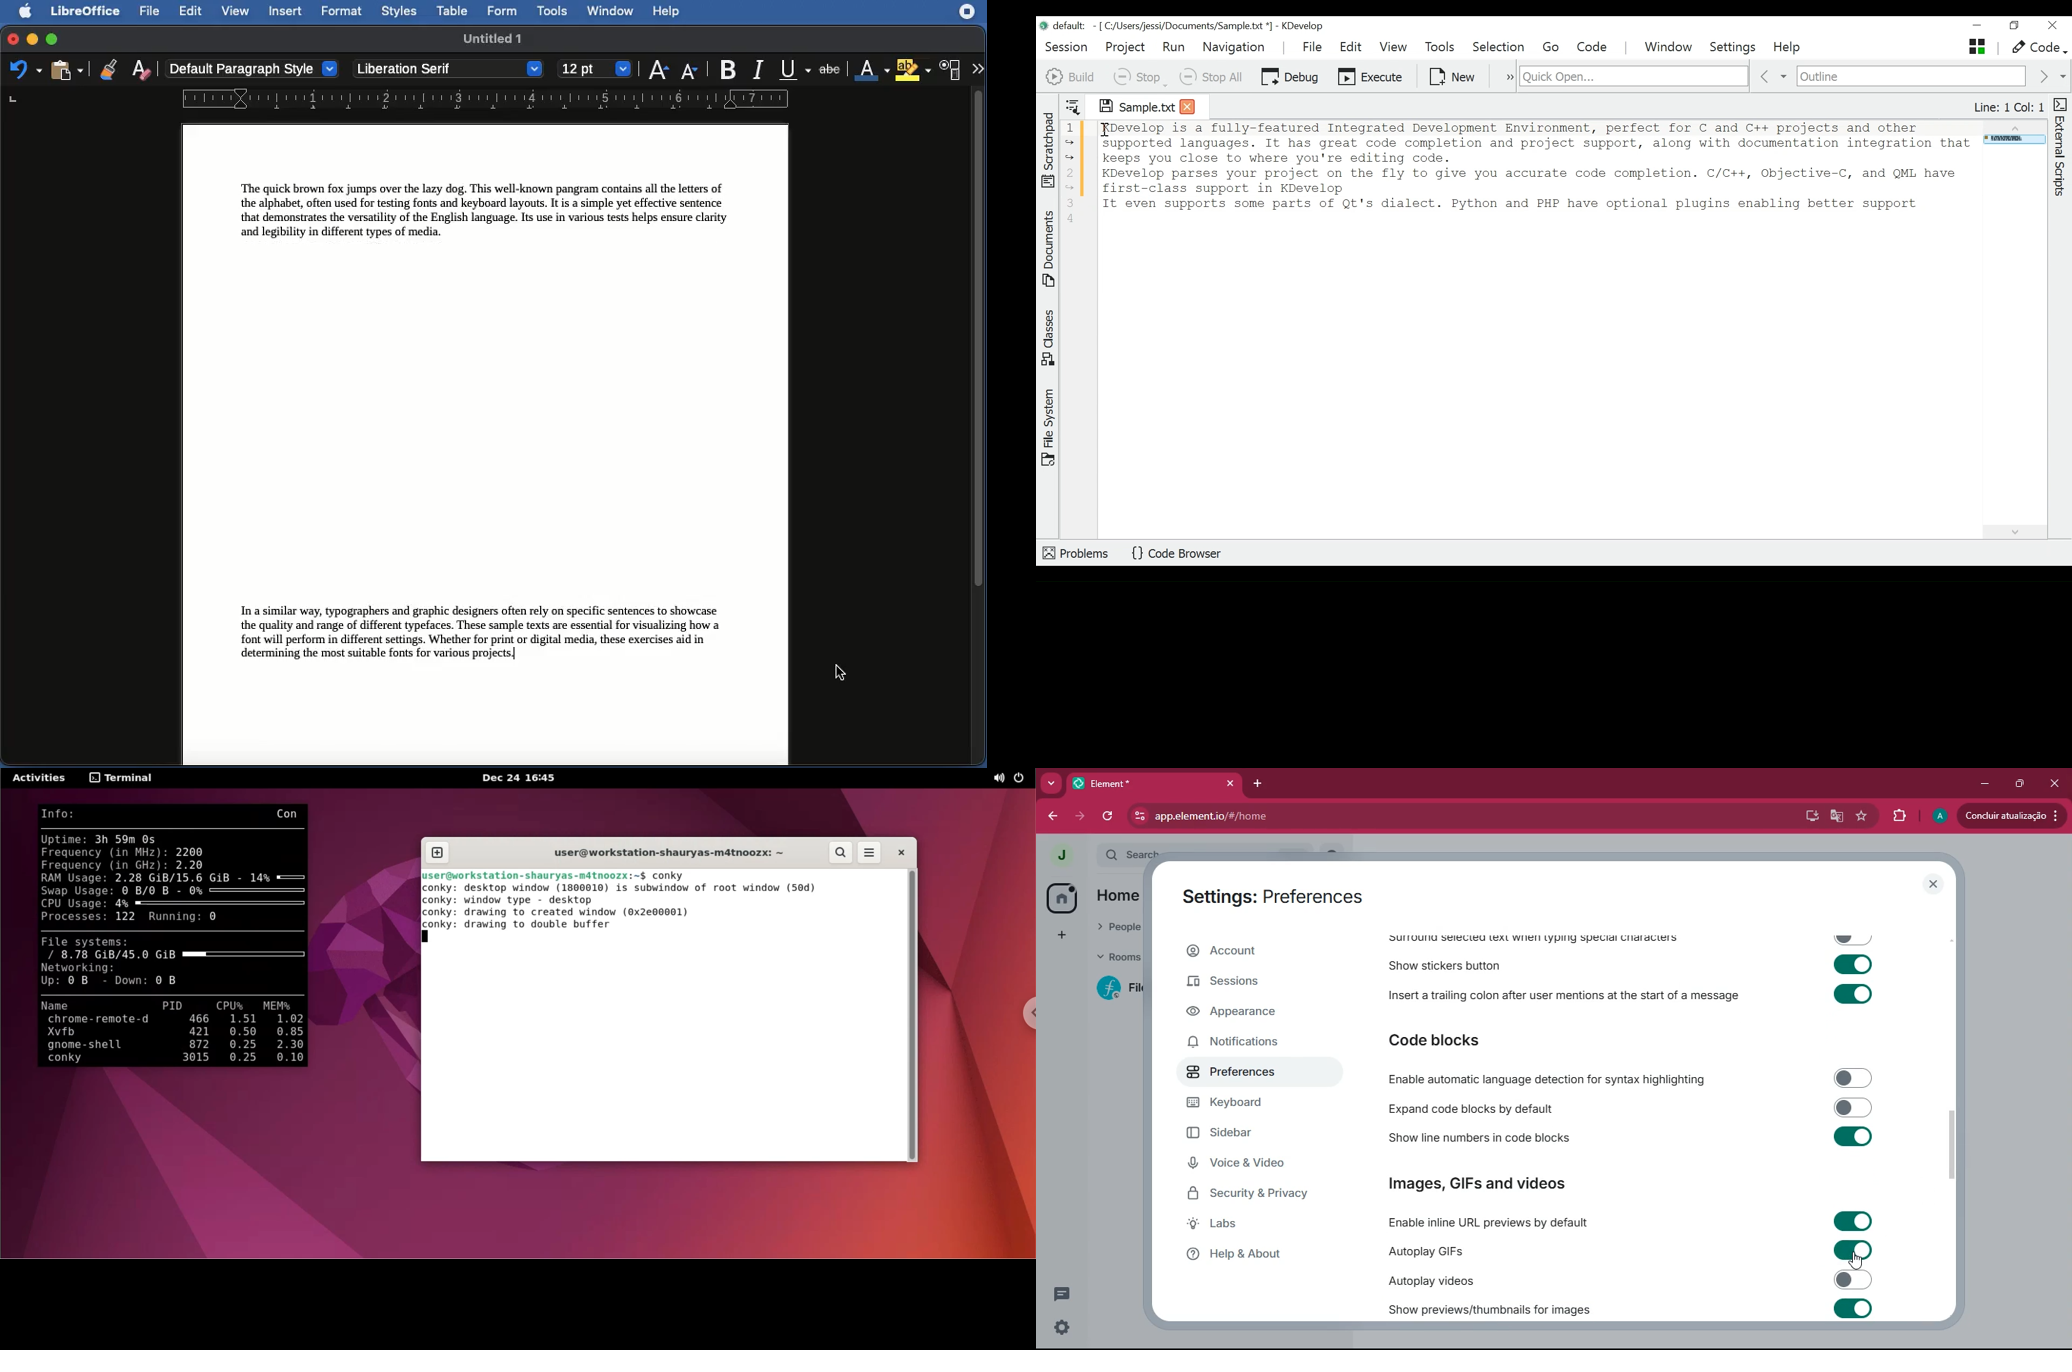 The height and width of the screenshot is (1372, 2072). I want to click on Page Overview, so click(2013, 141).